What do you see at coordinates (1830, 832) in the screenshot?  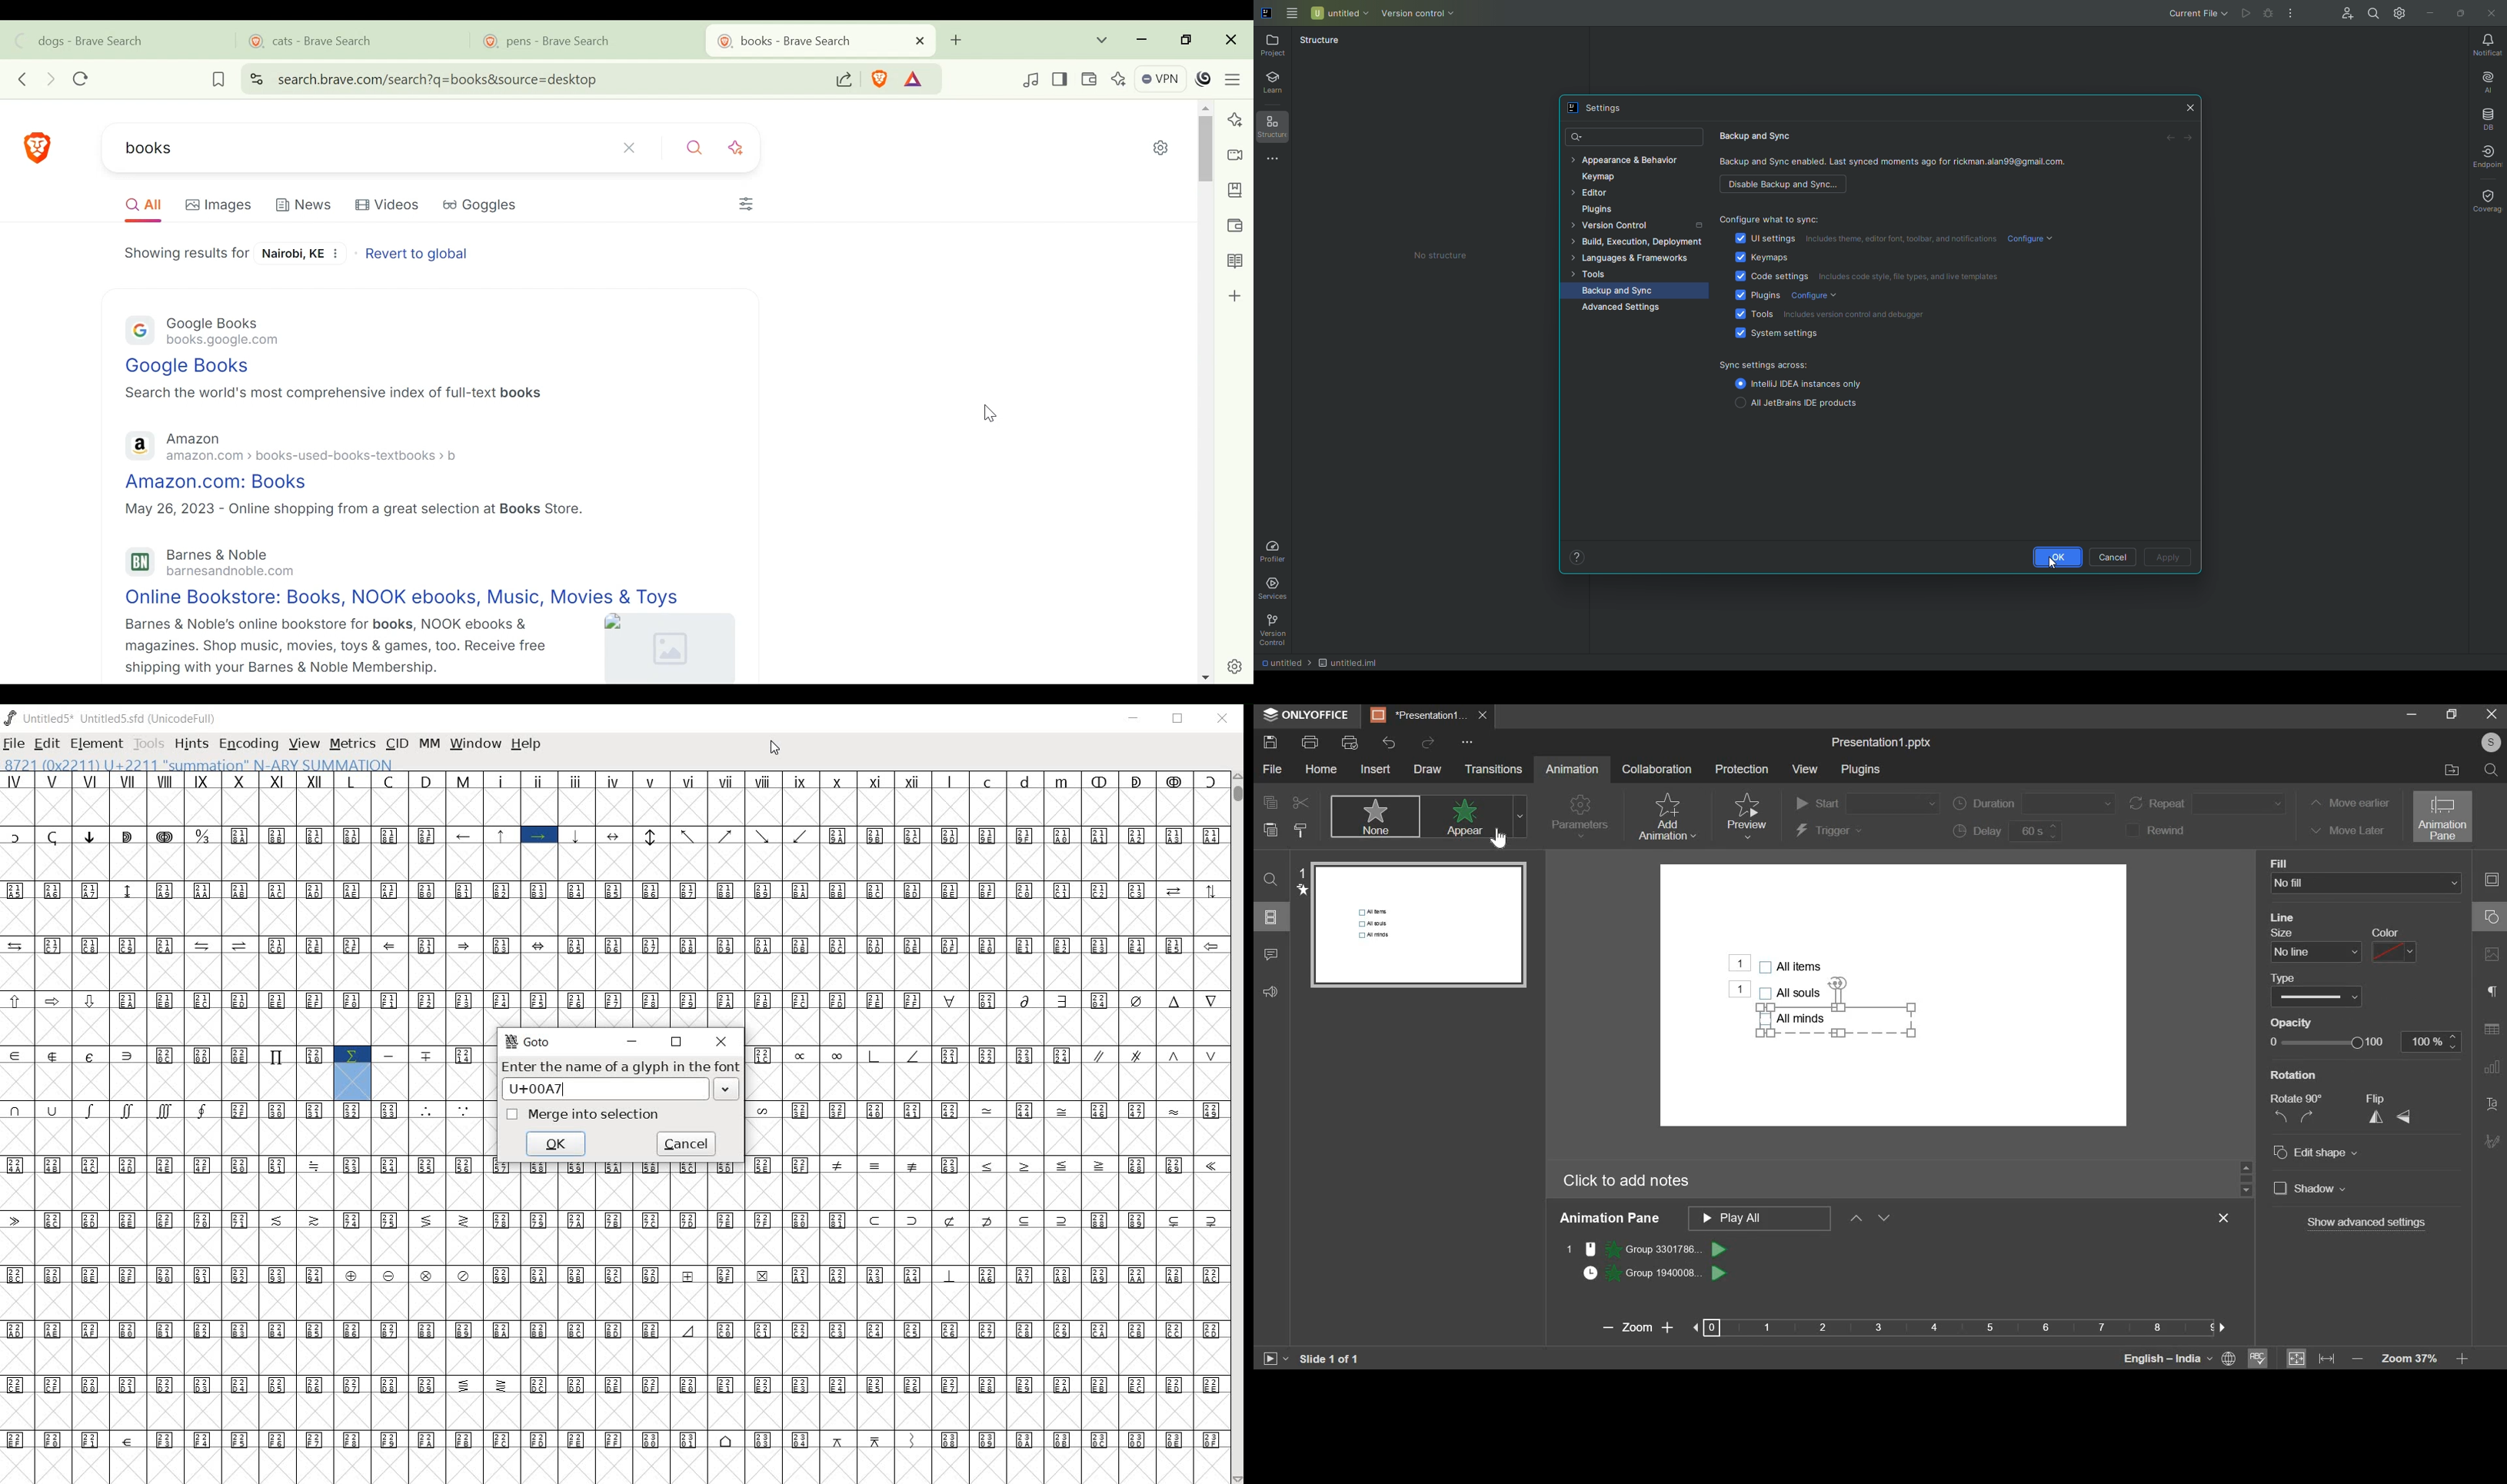 I see `trigger` at bounding box center [1830, 832].